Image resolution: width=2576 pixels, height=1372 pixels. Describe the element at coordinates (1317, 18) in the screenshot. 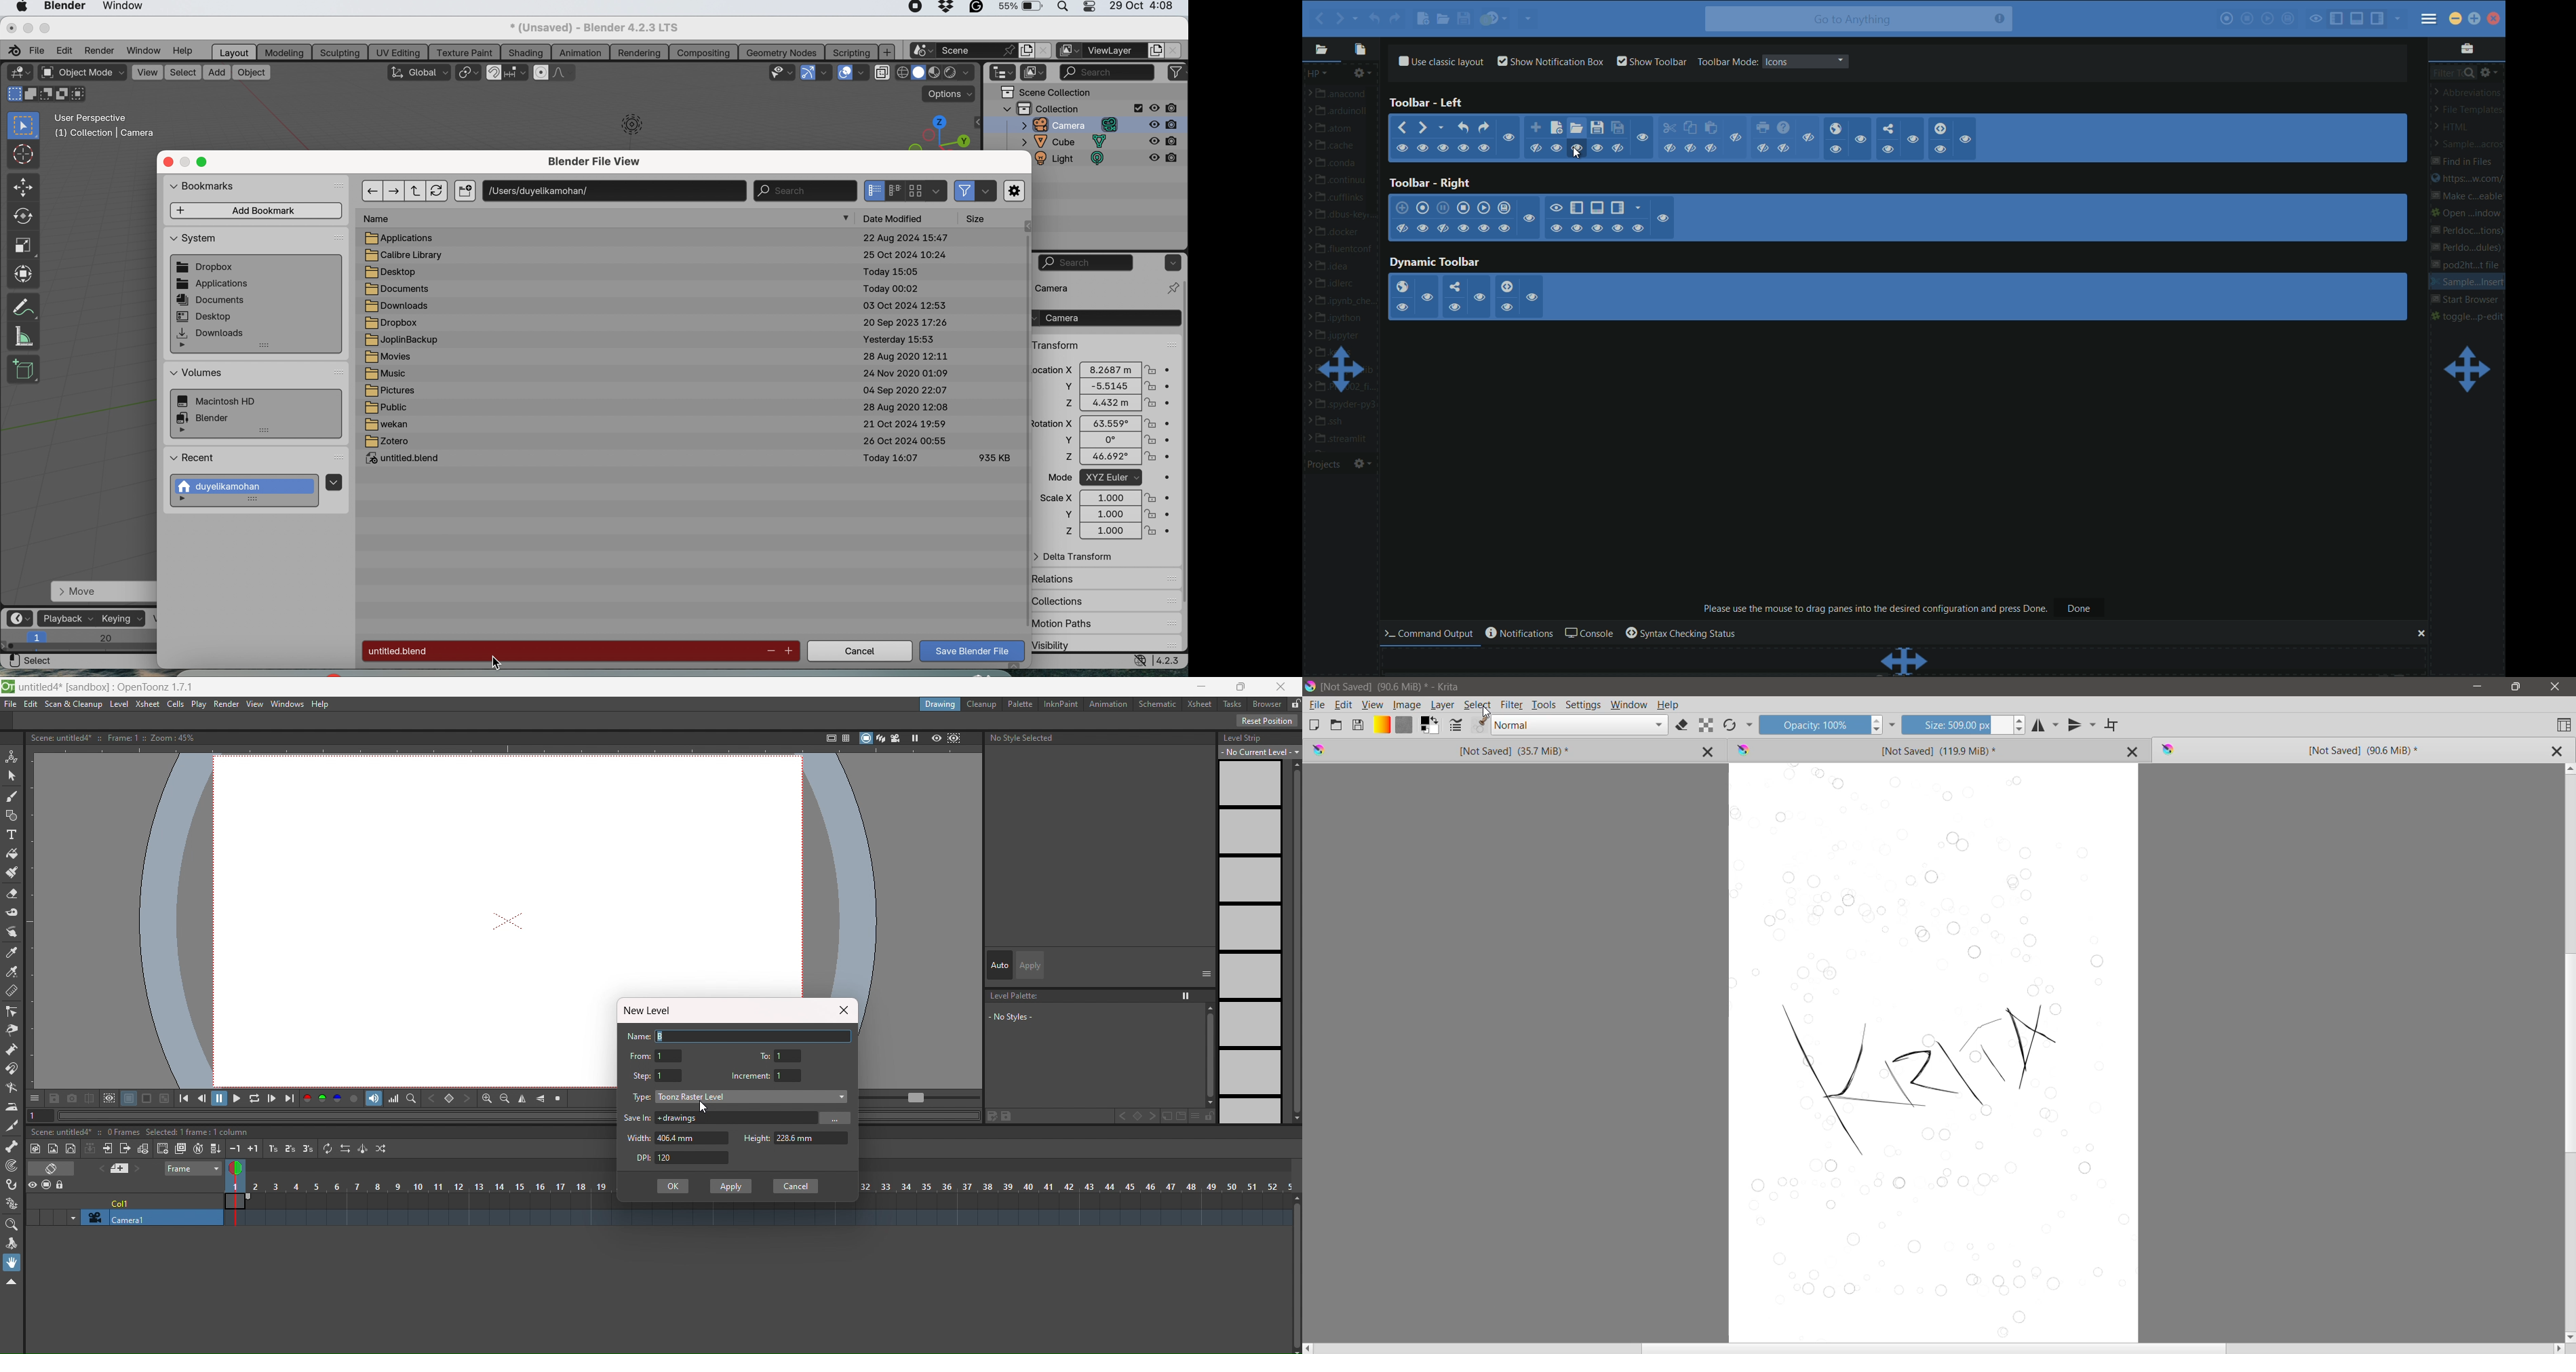

I see `backward` at that location.